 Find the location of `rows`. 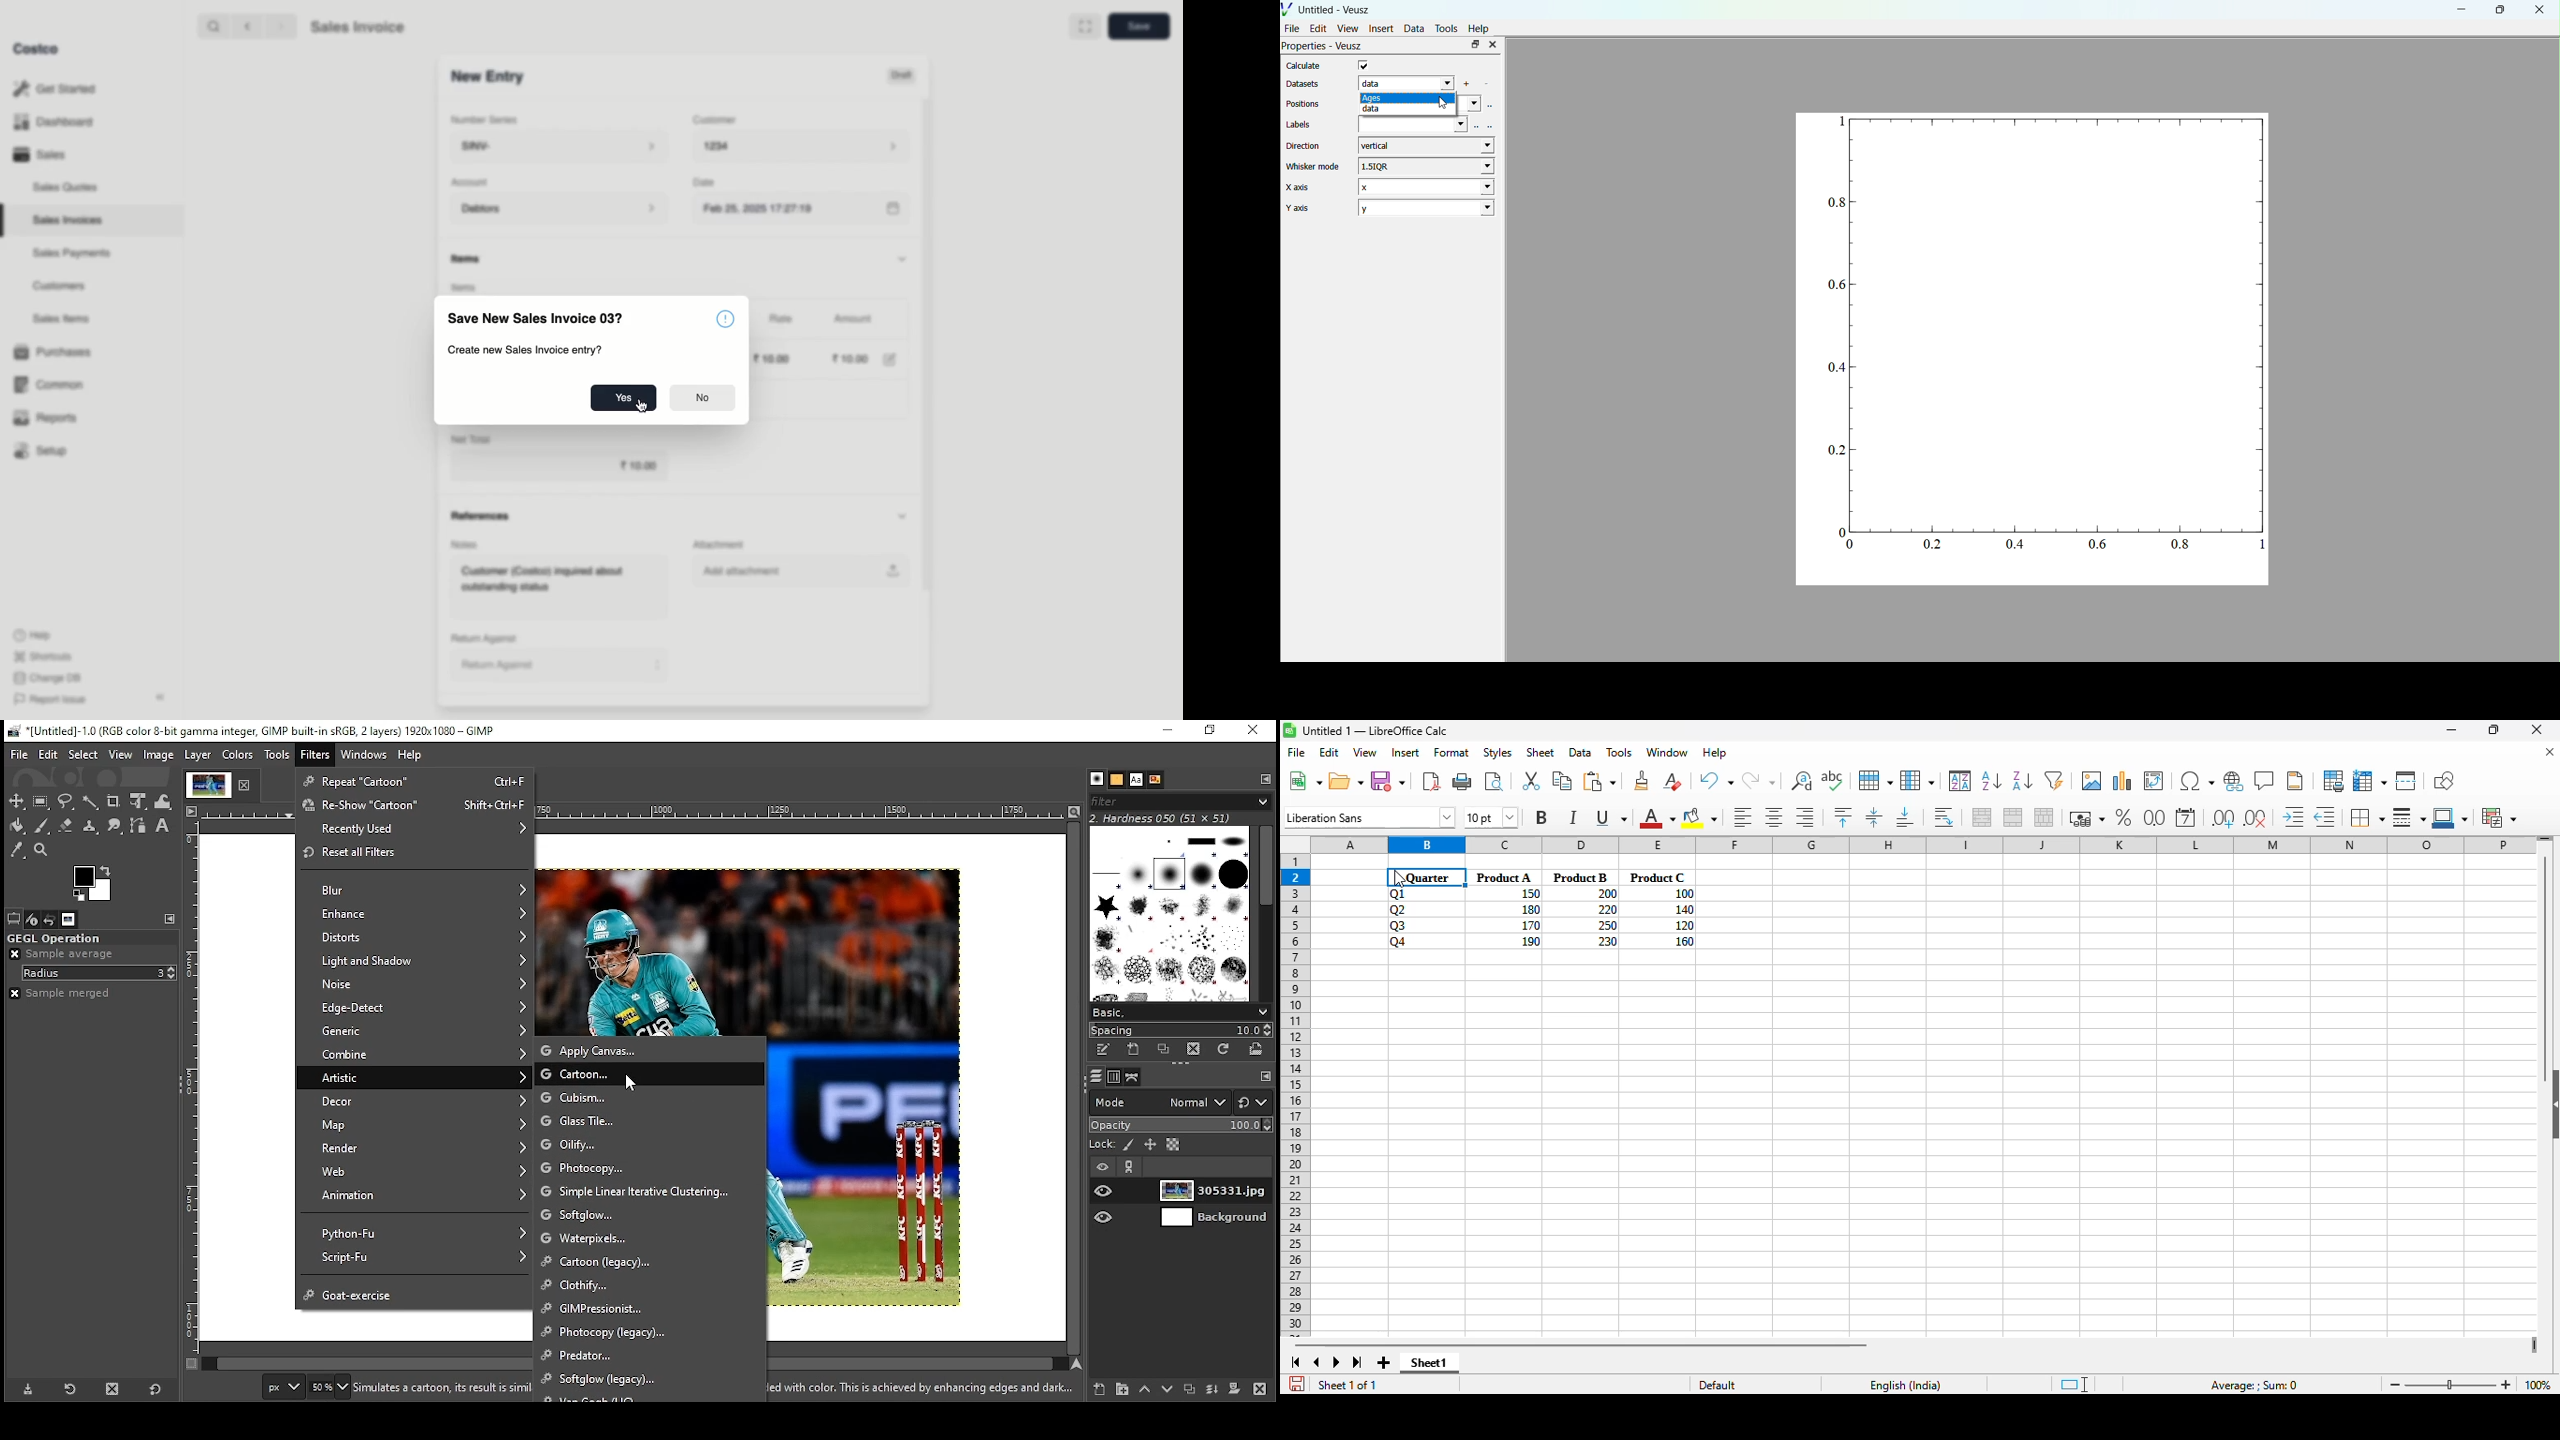

rows is located at coordinates (1295, 1096).